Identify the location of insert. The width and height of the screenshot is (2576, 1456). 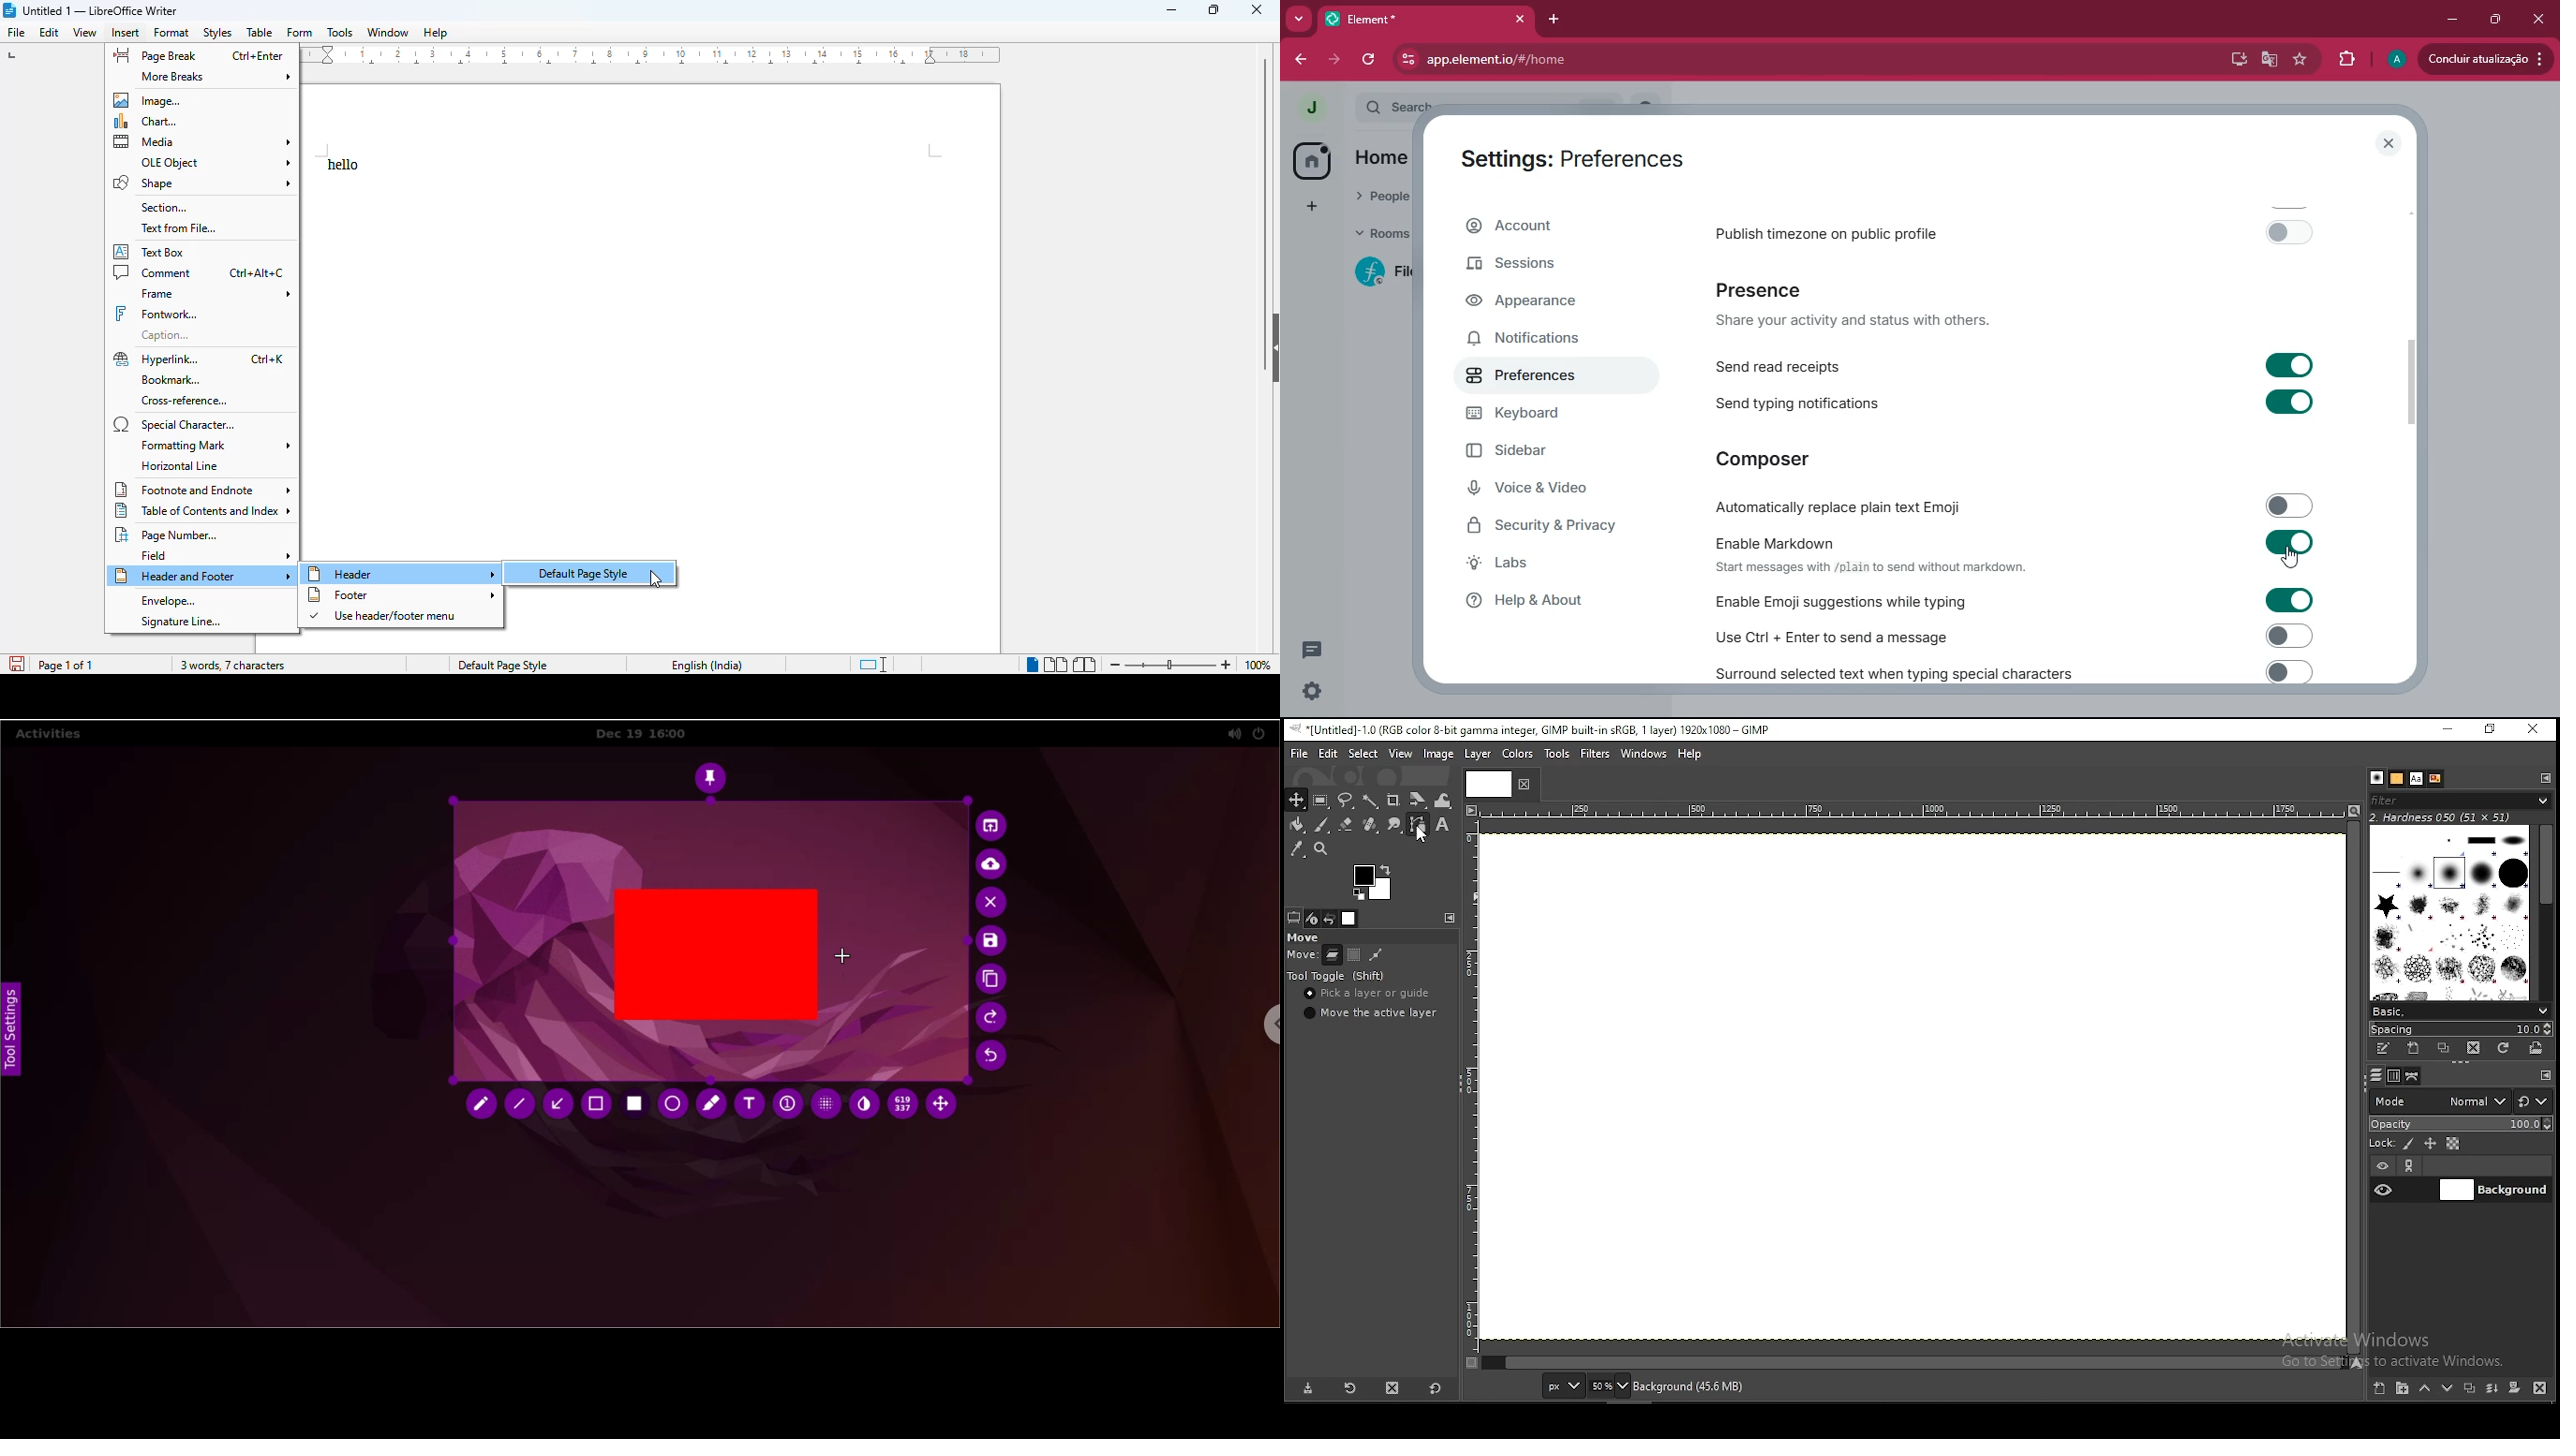
(125, 32).